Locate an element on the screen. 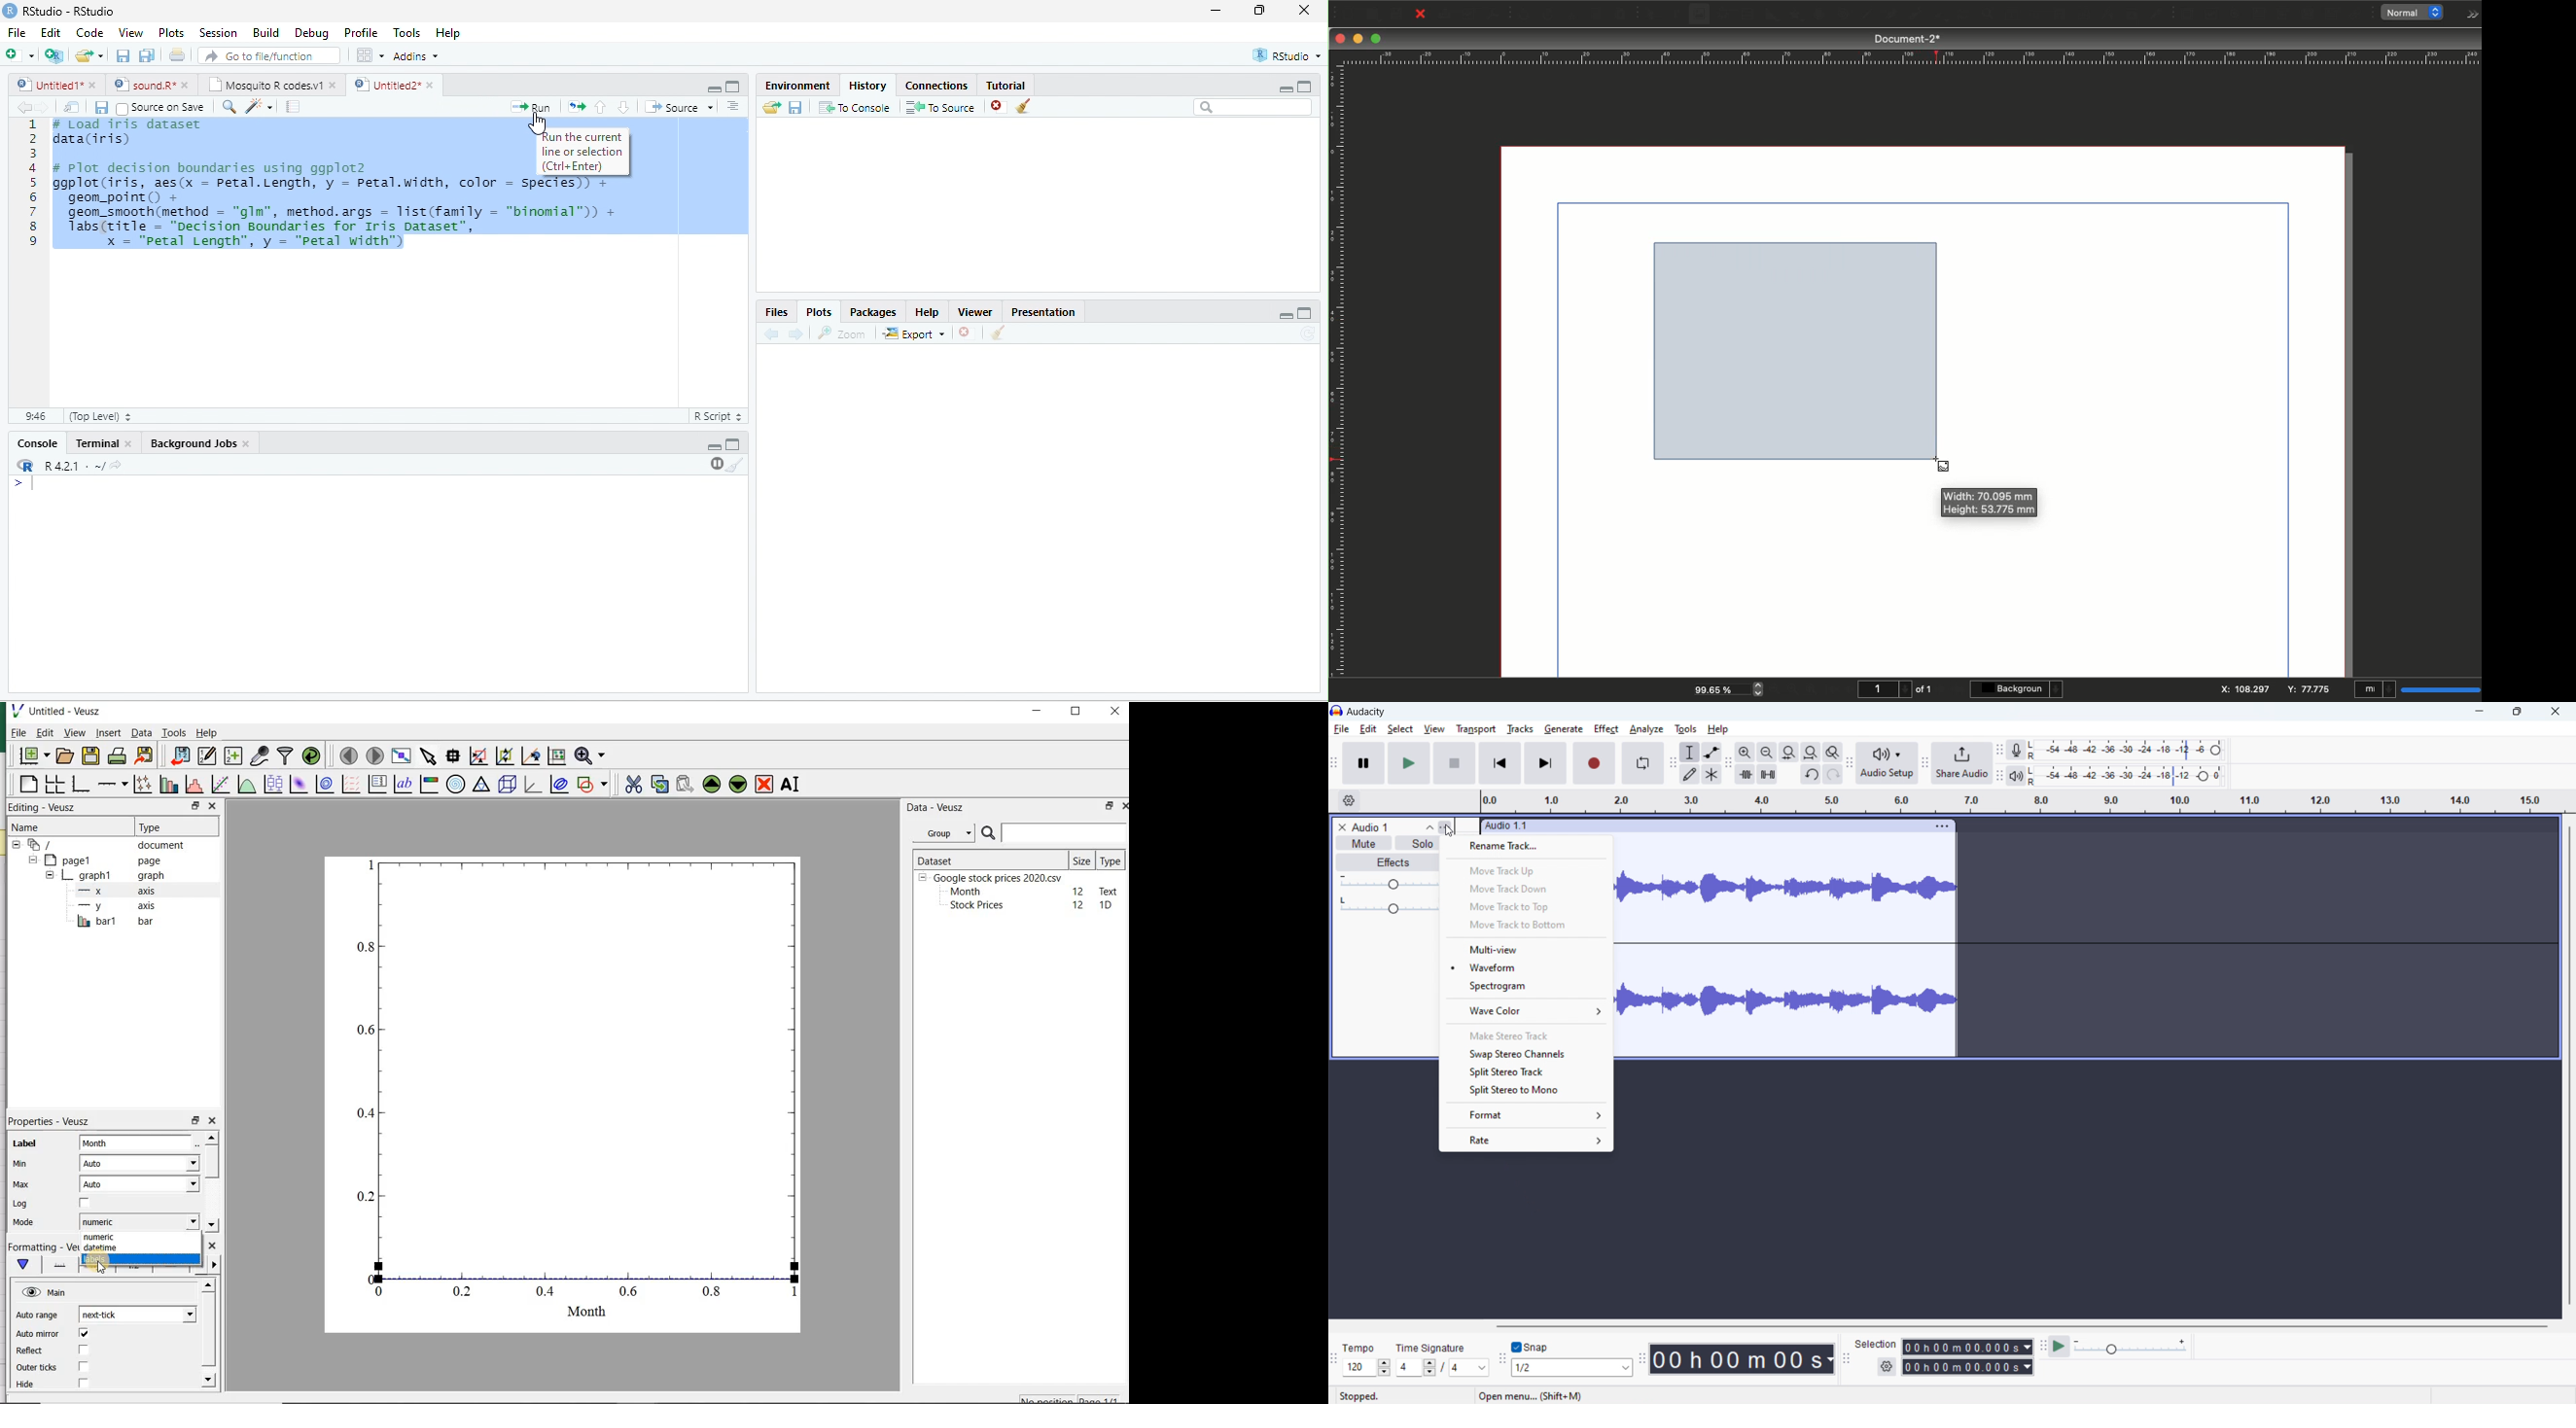  skip to last is located at coordinates (1547, 763).